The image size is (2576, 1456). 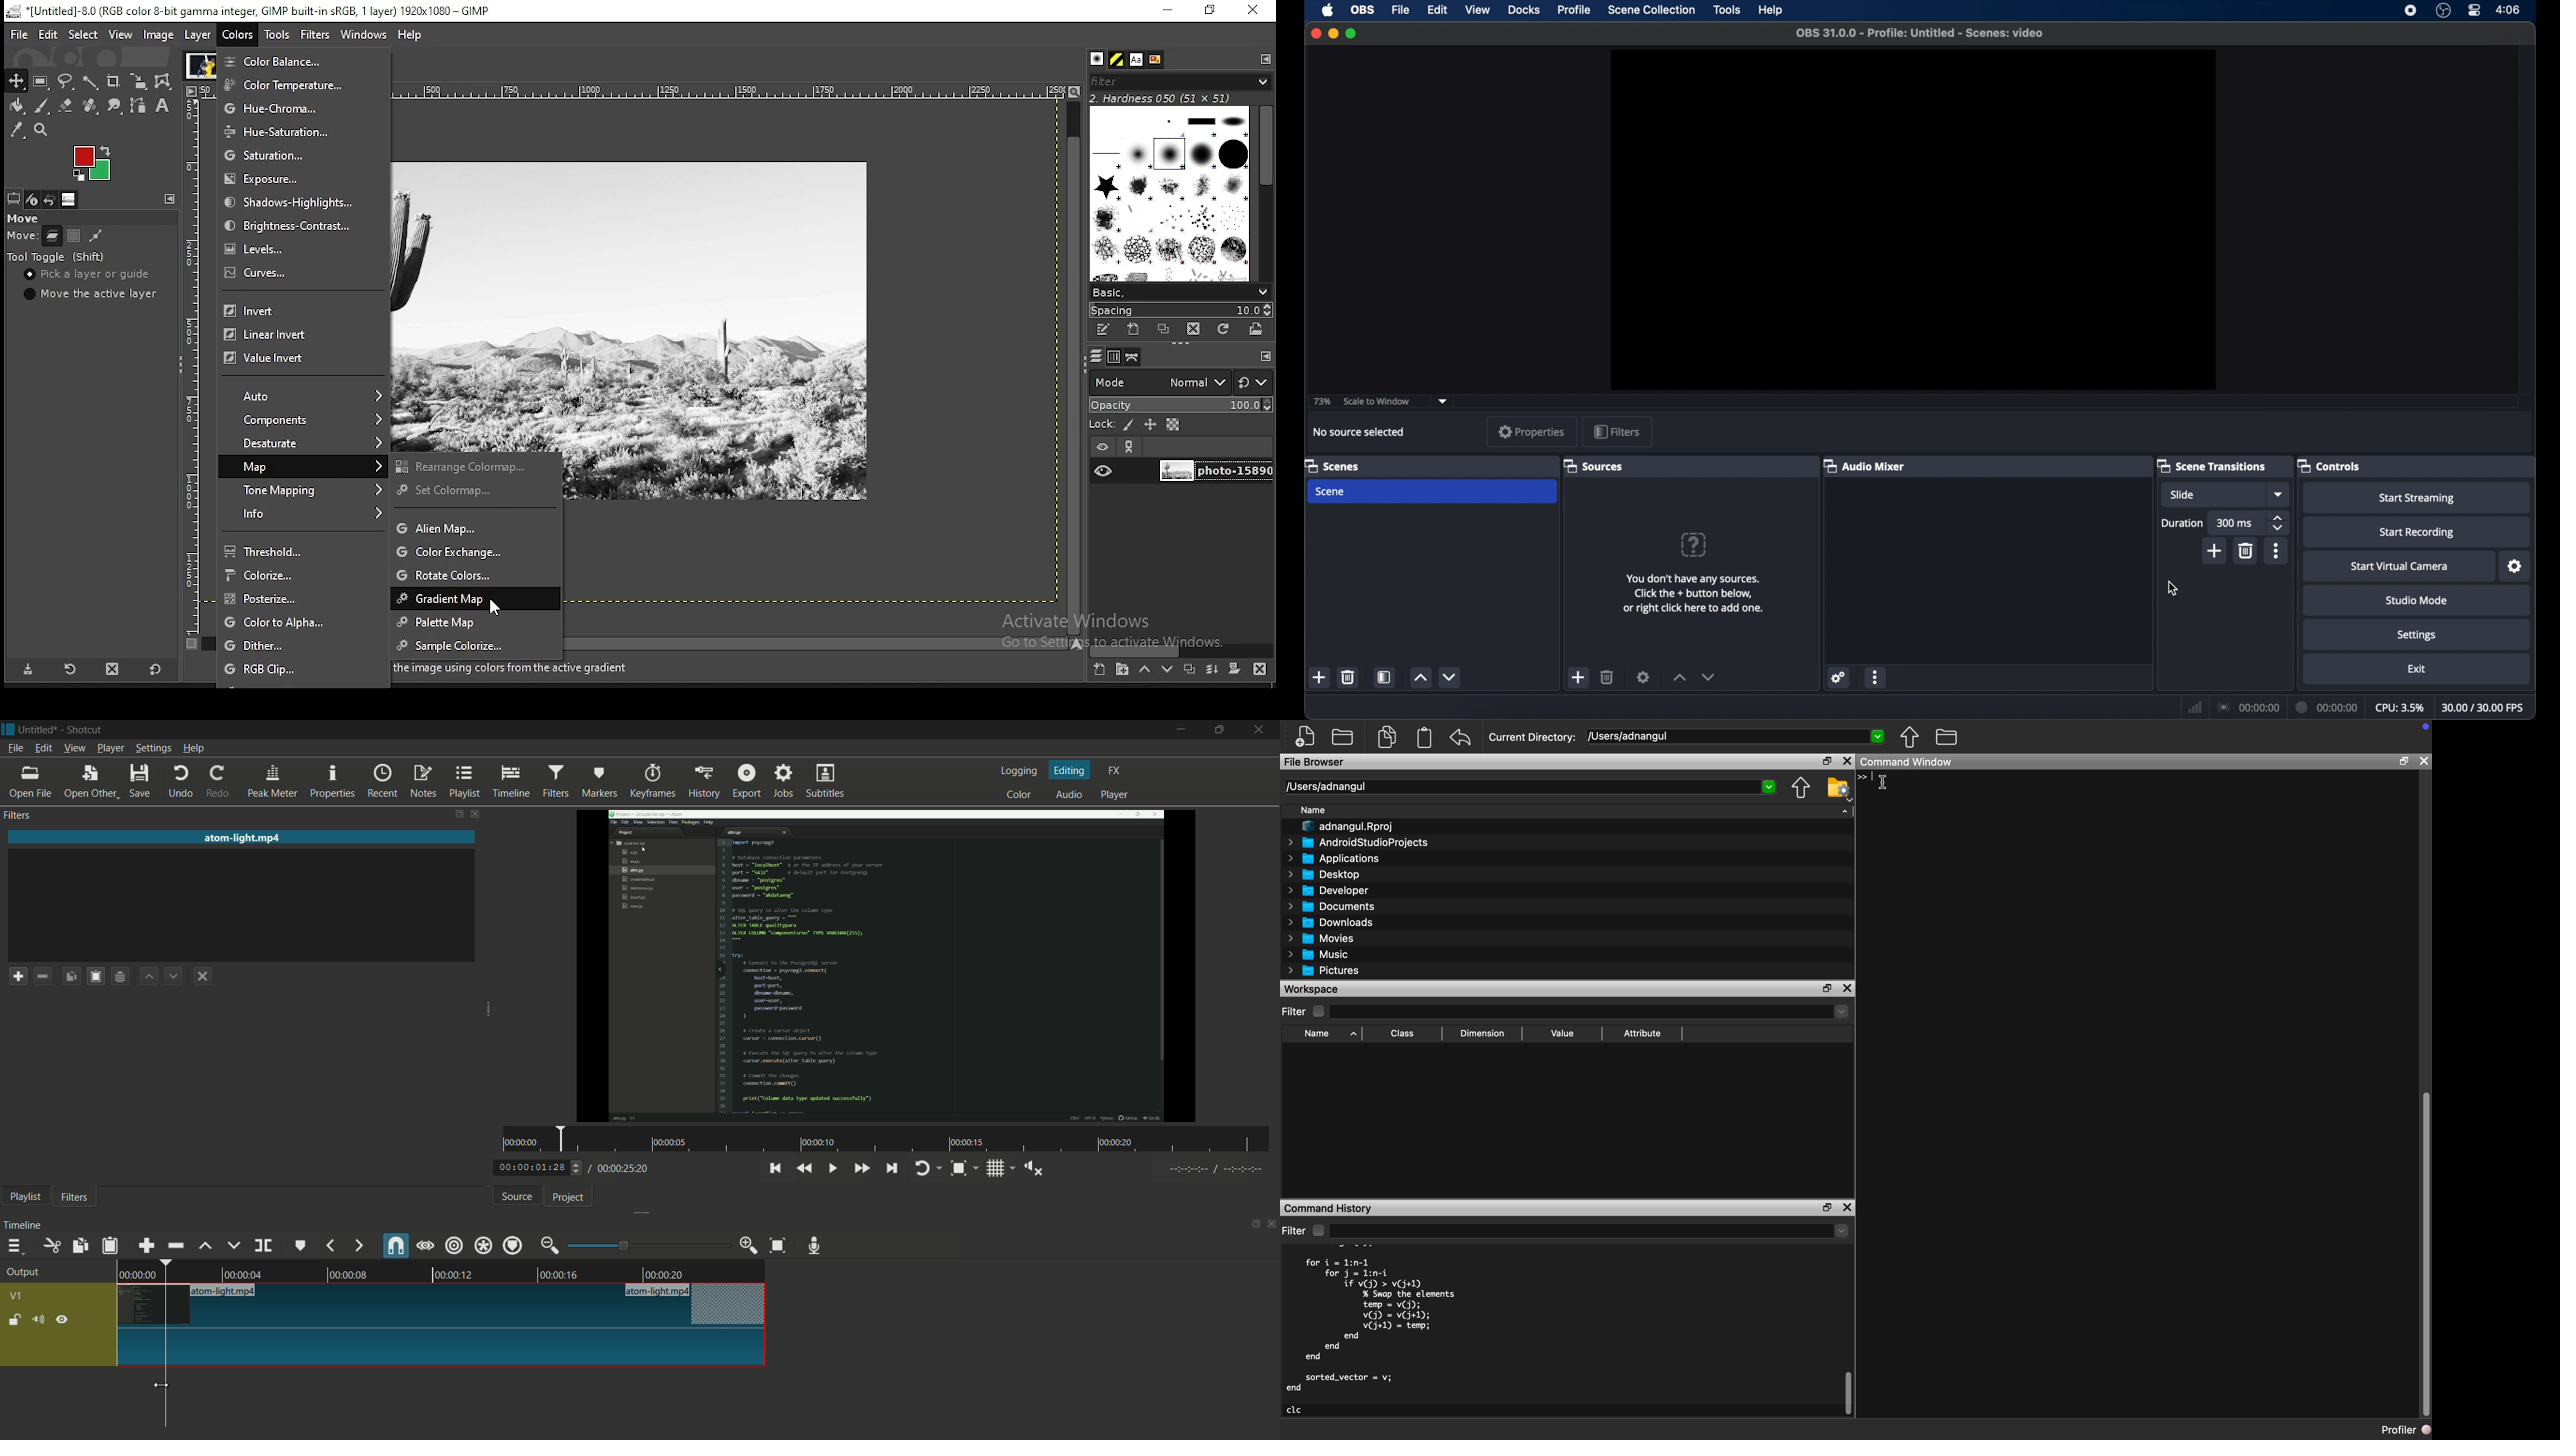 I want to click on recent, so click(x=385, y=781).